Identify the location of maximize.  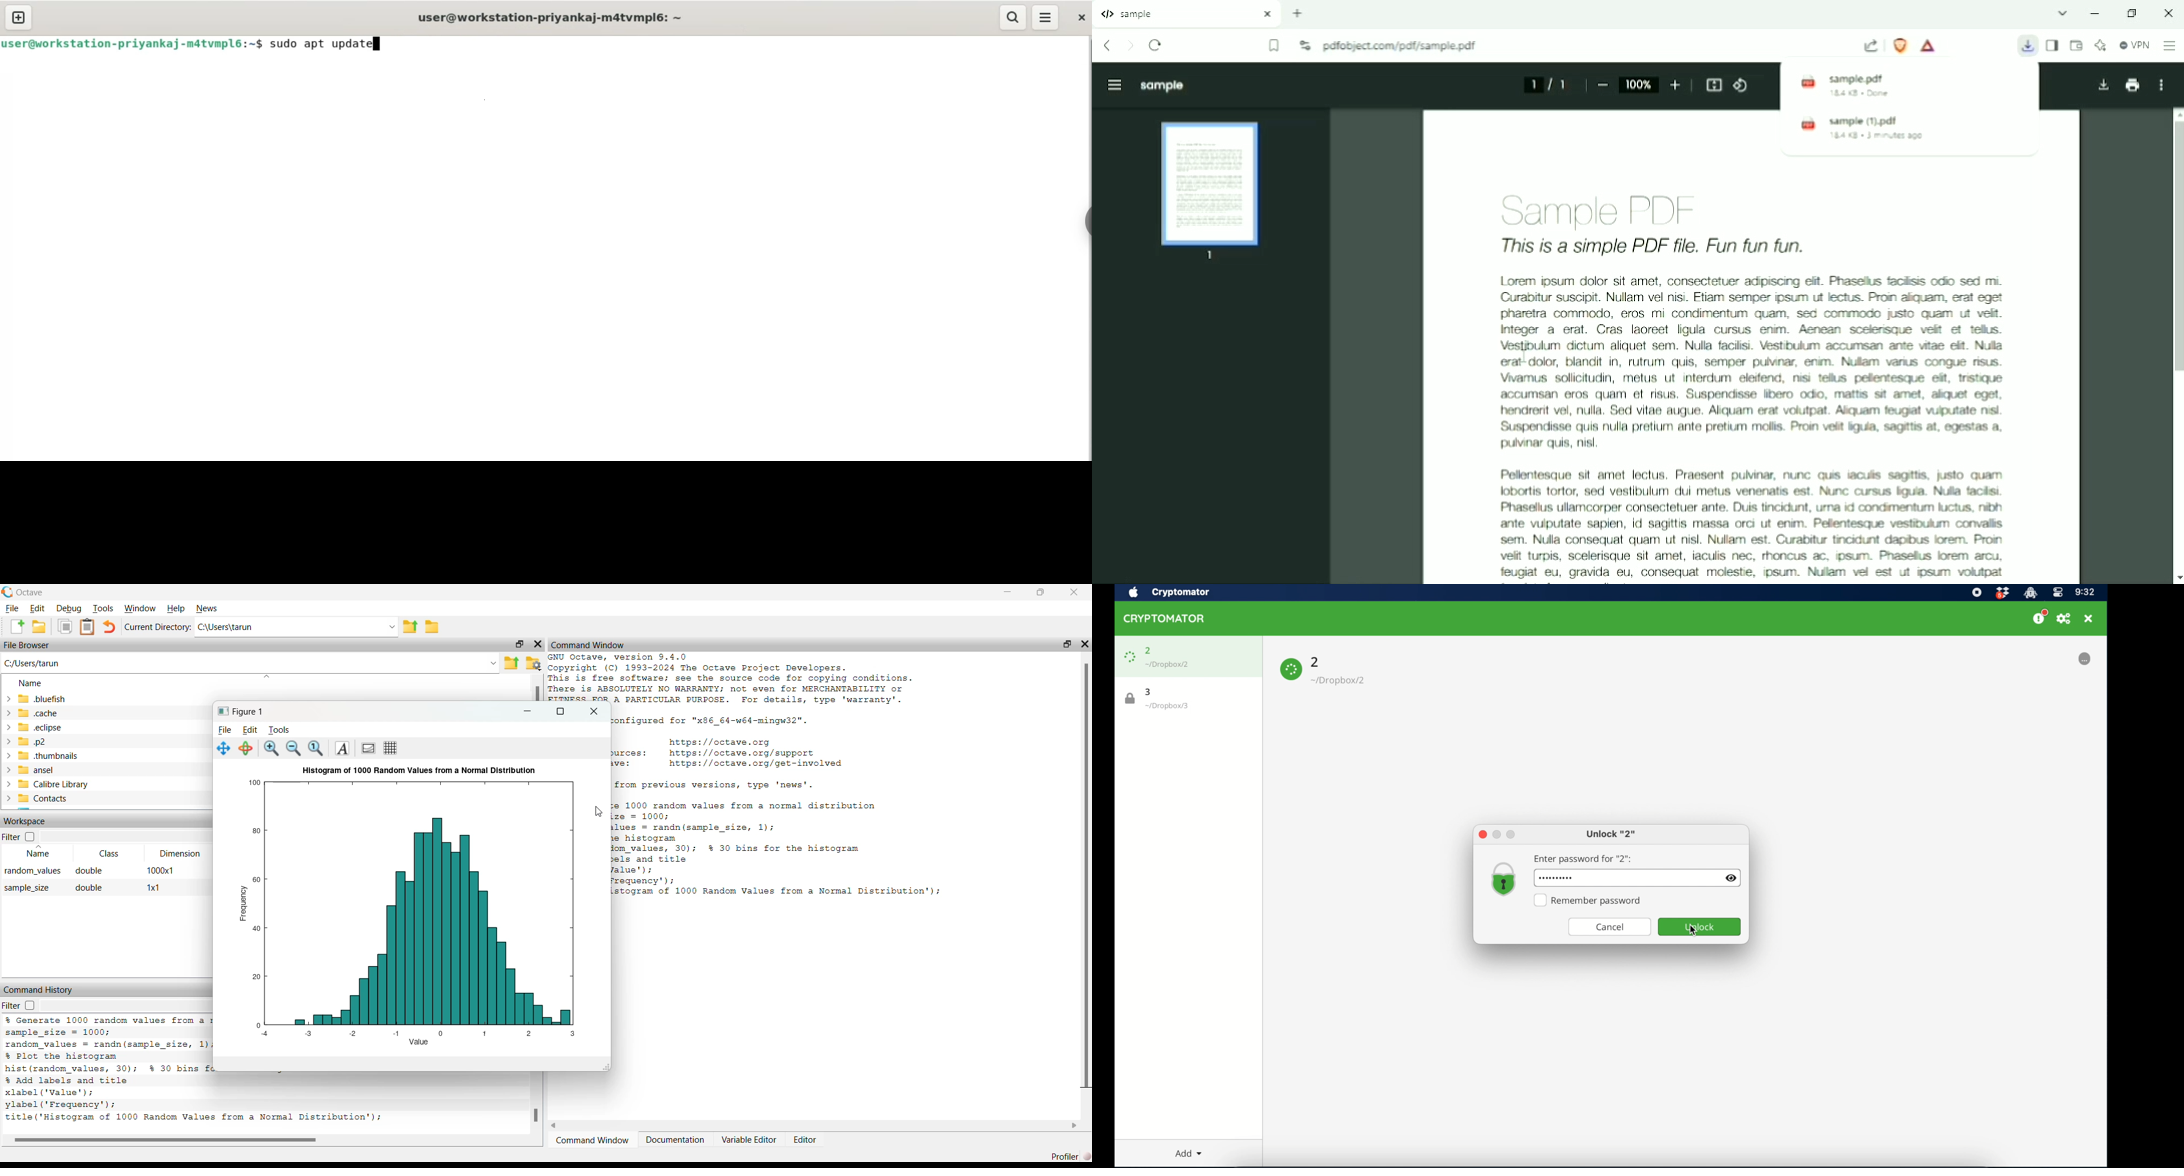
(1041, 592).